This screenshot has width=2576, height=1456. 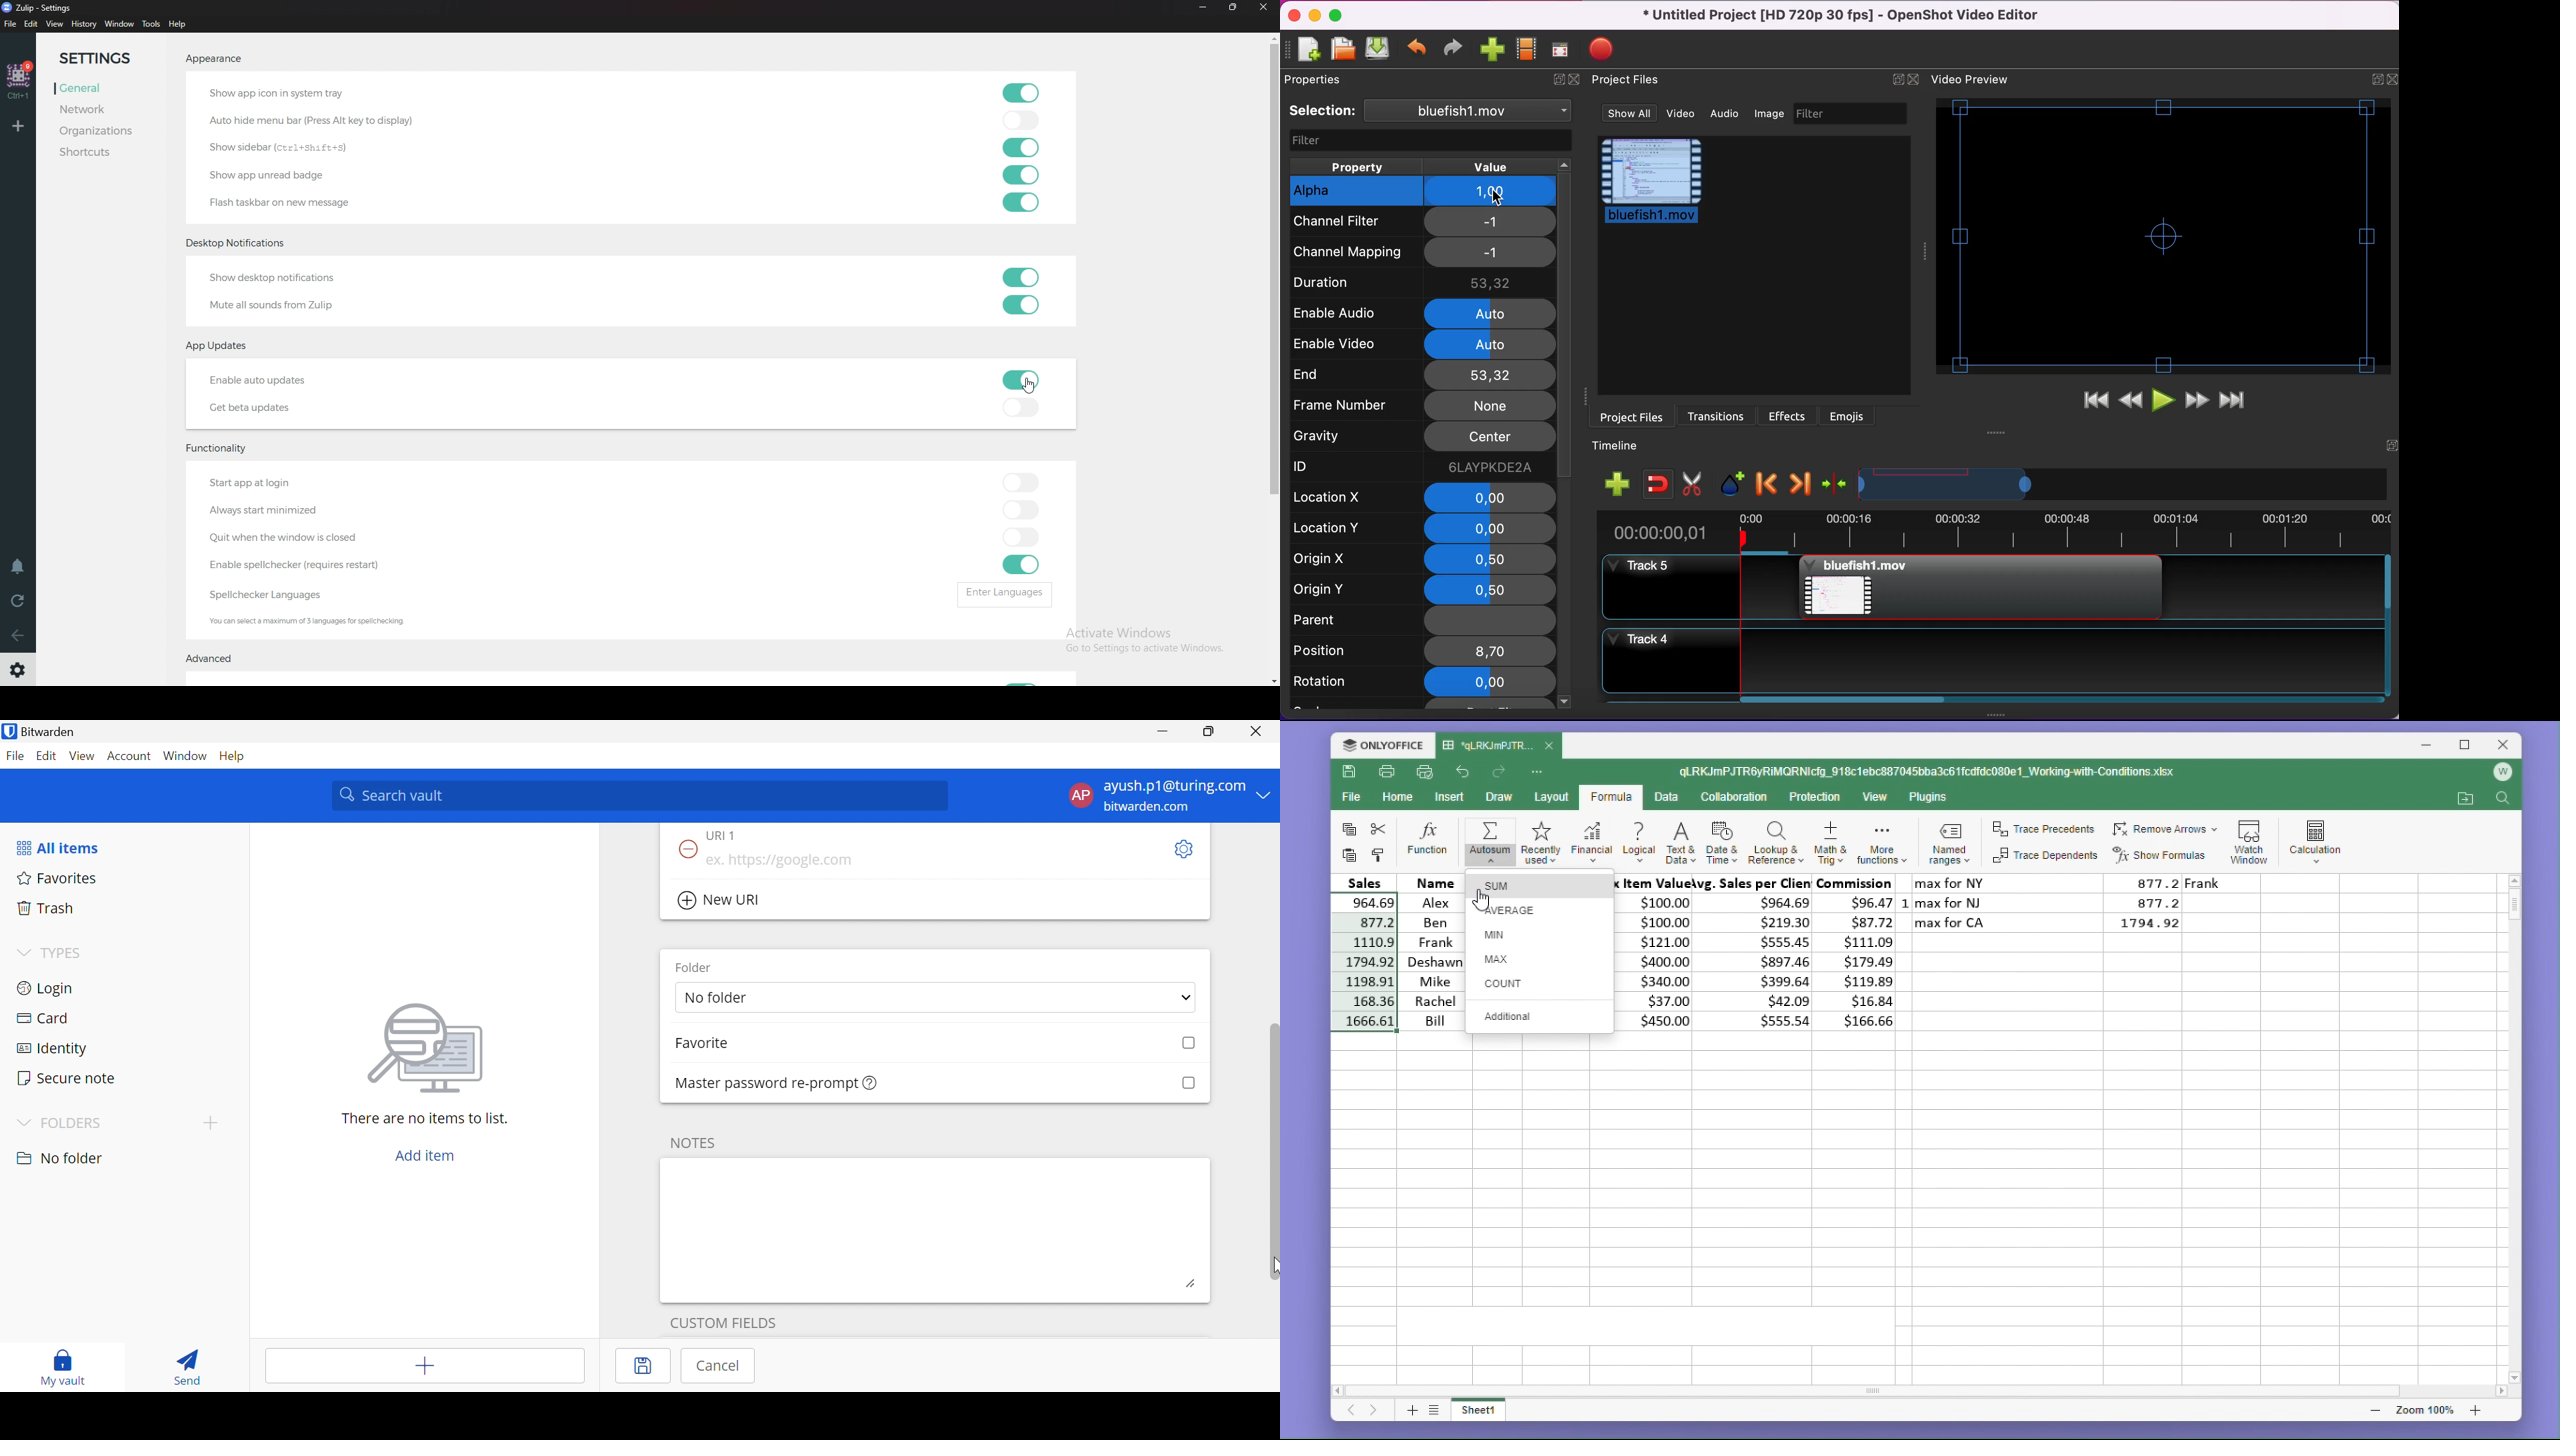 What do you see at coordinates (2054, 923) in the screenshot?
I see `max for CA 1794.92` at bounding box center [2054, 923].